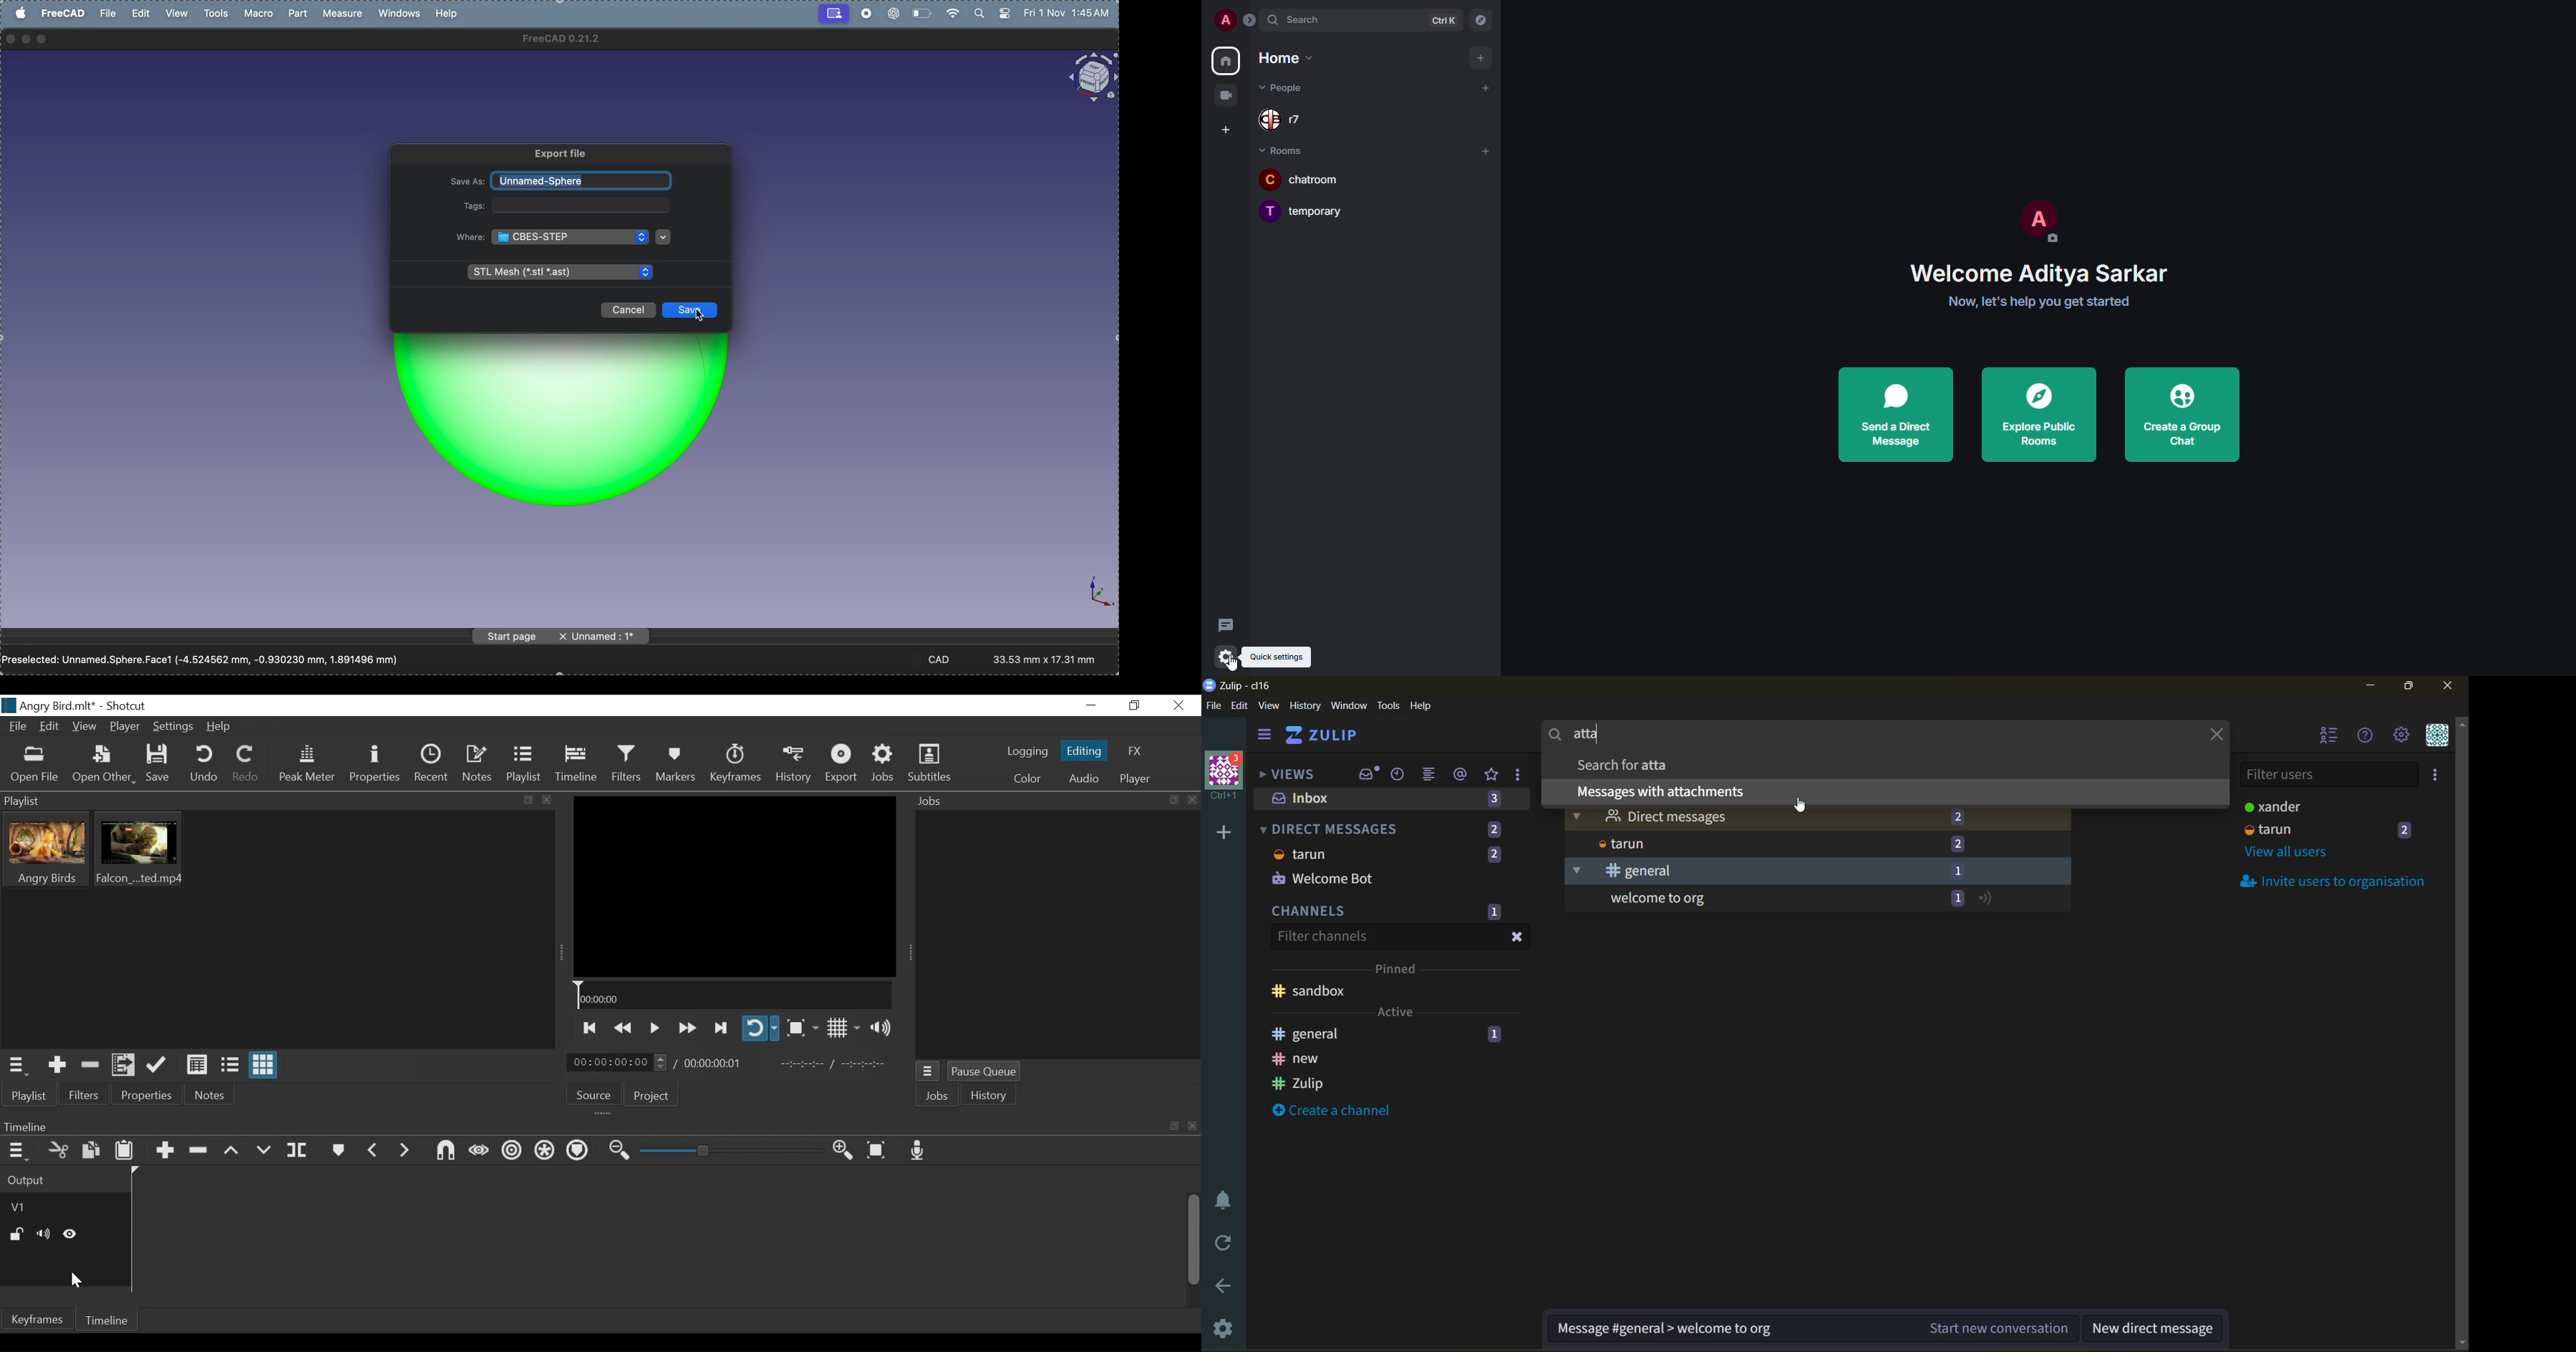 This screenshot has height=1372, width=2576. What do you see at coordinates (1240, 706) in the screenshot?
I see `edit` at bounding box center [1240, 706].